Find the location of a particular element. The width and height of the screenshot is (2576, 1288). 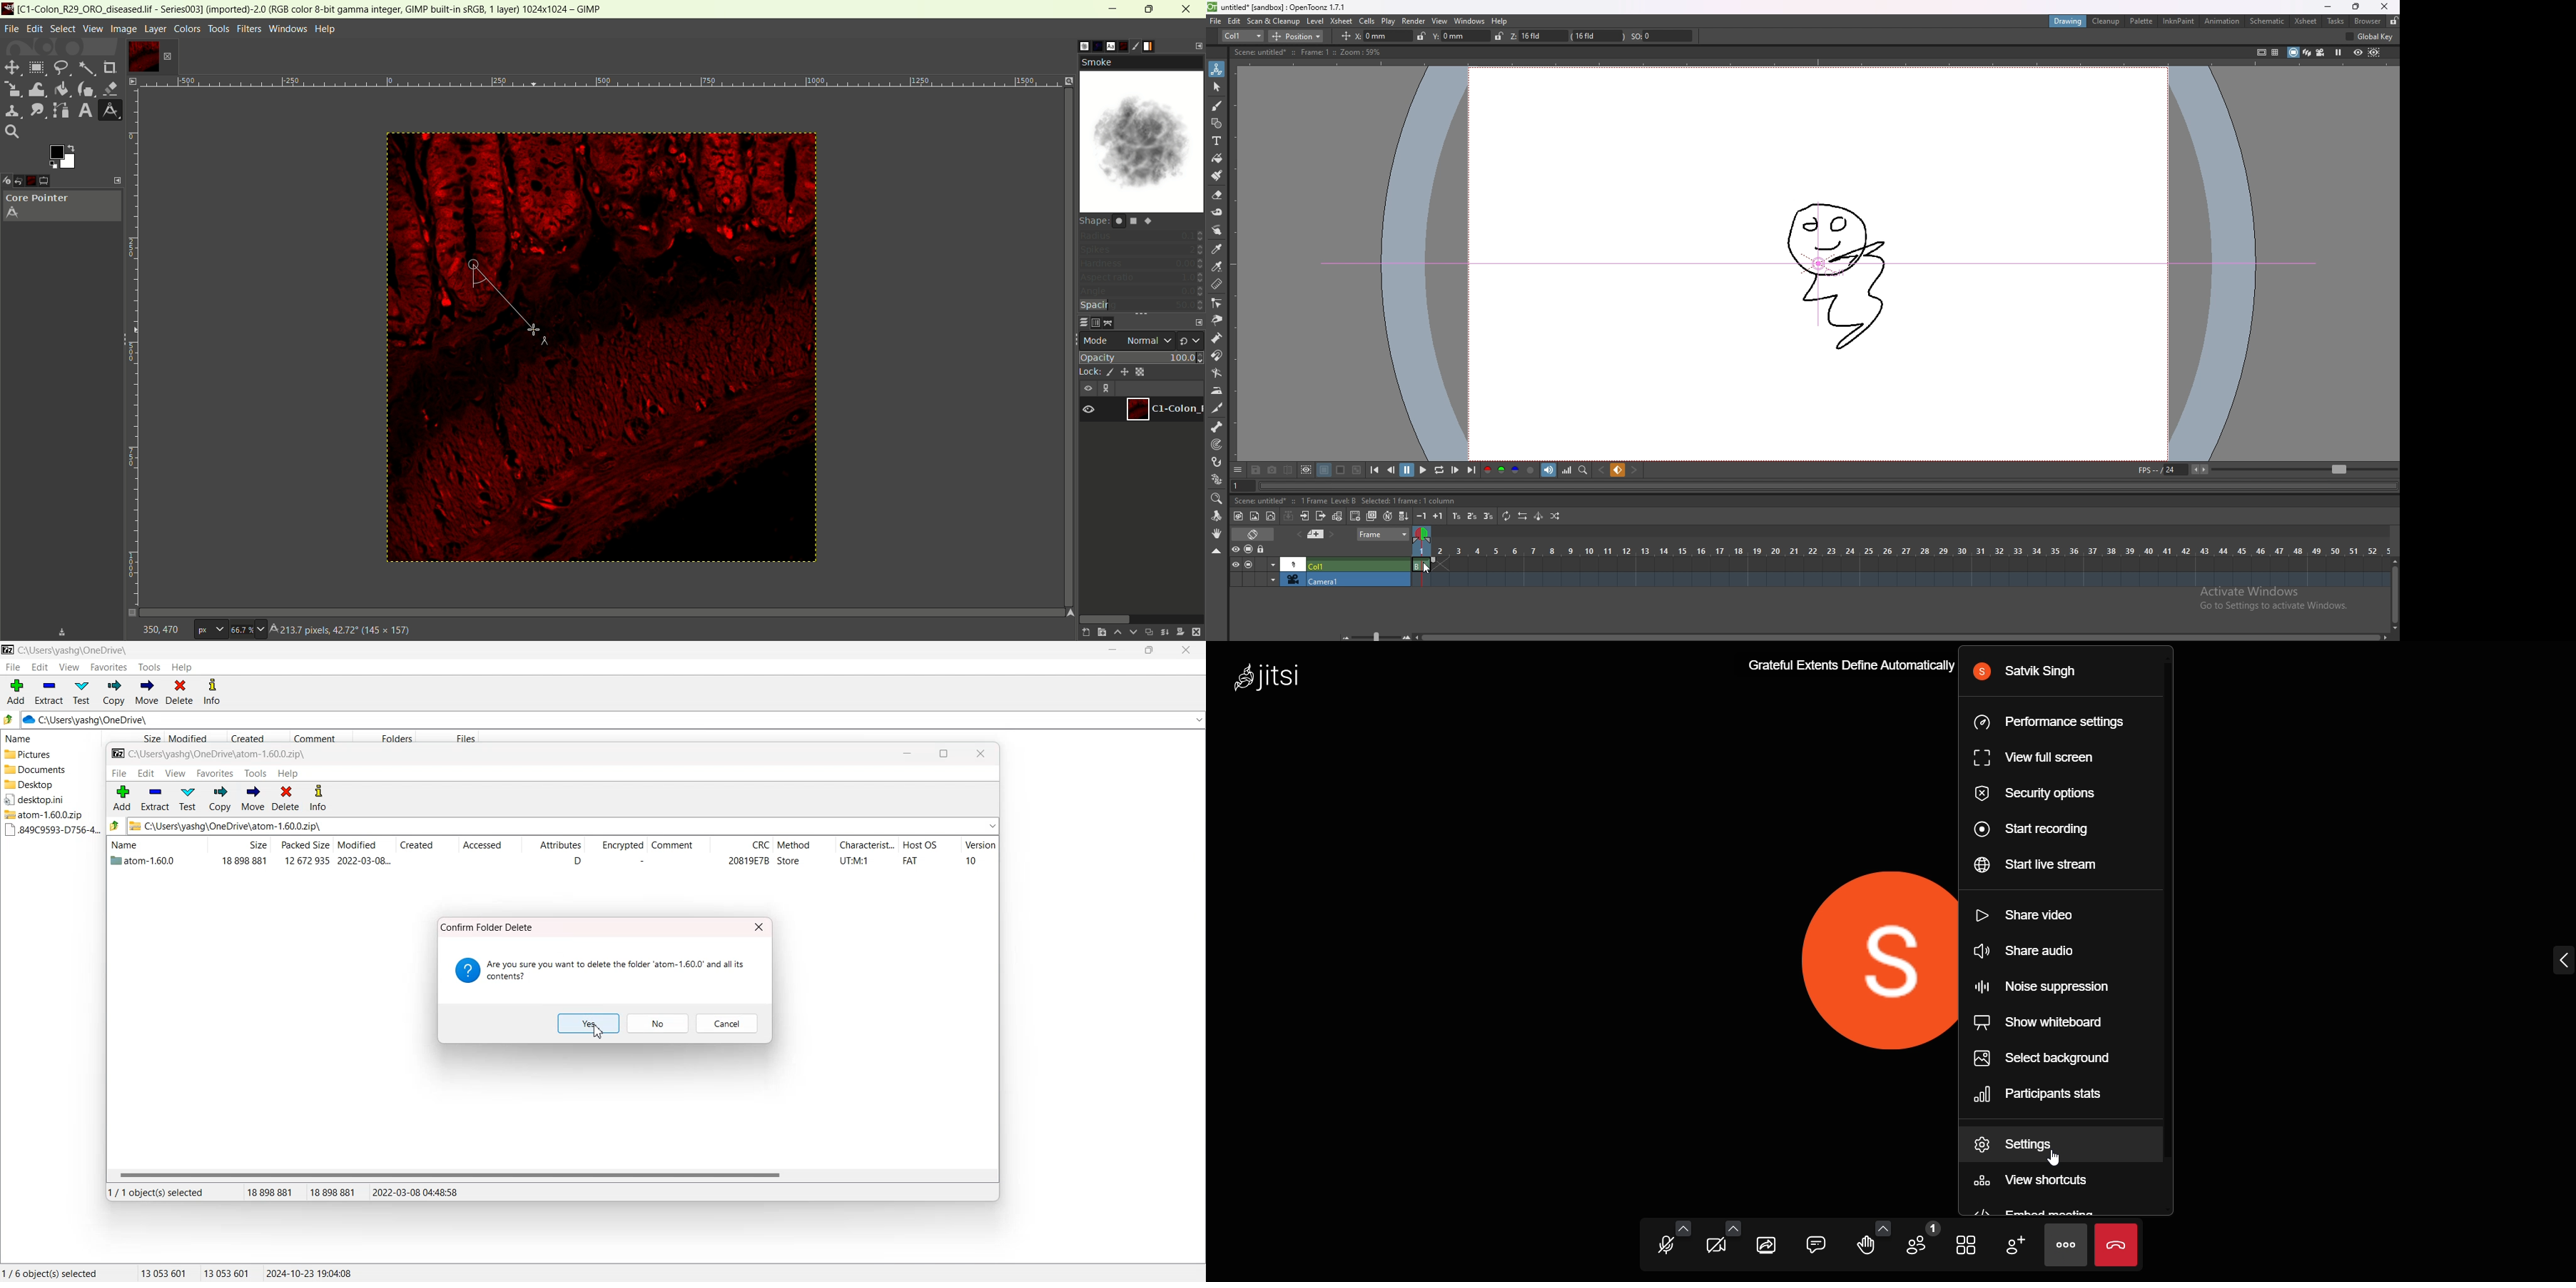

black background is located at coordinates (1325, 469).